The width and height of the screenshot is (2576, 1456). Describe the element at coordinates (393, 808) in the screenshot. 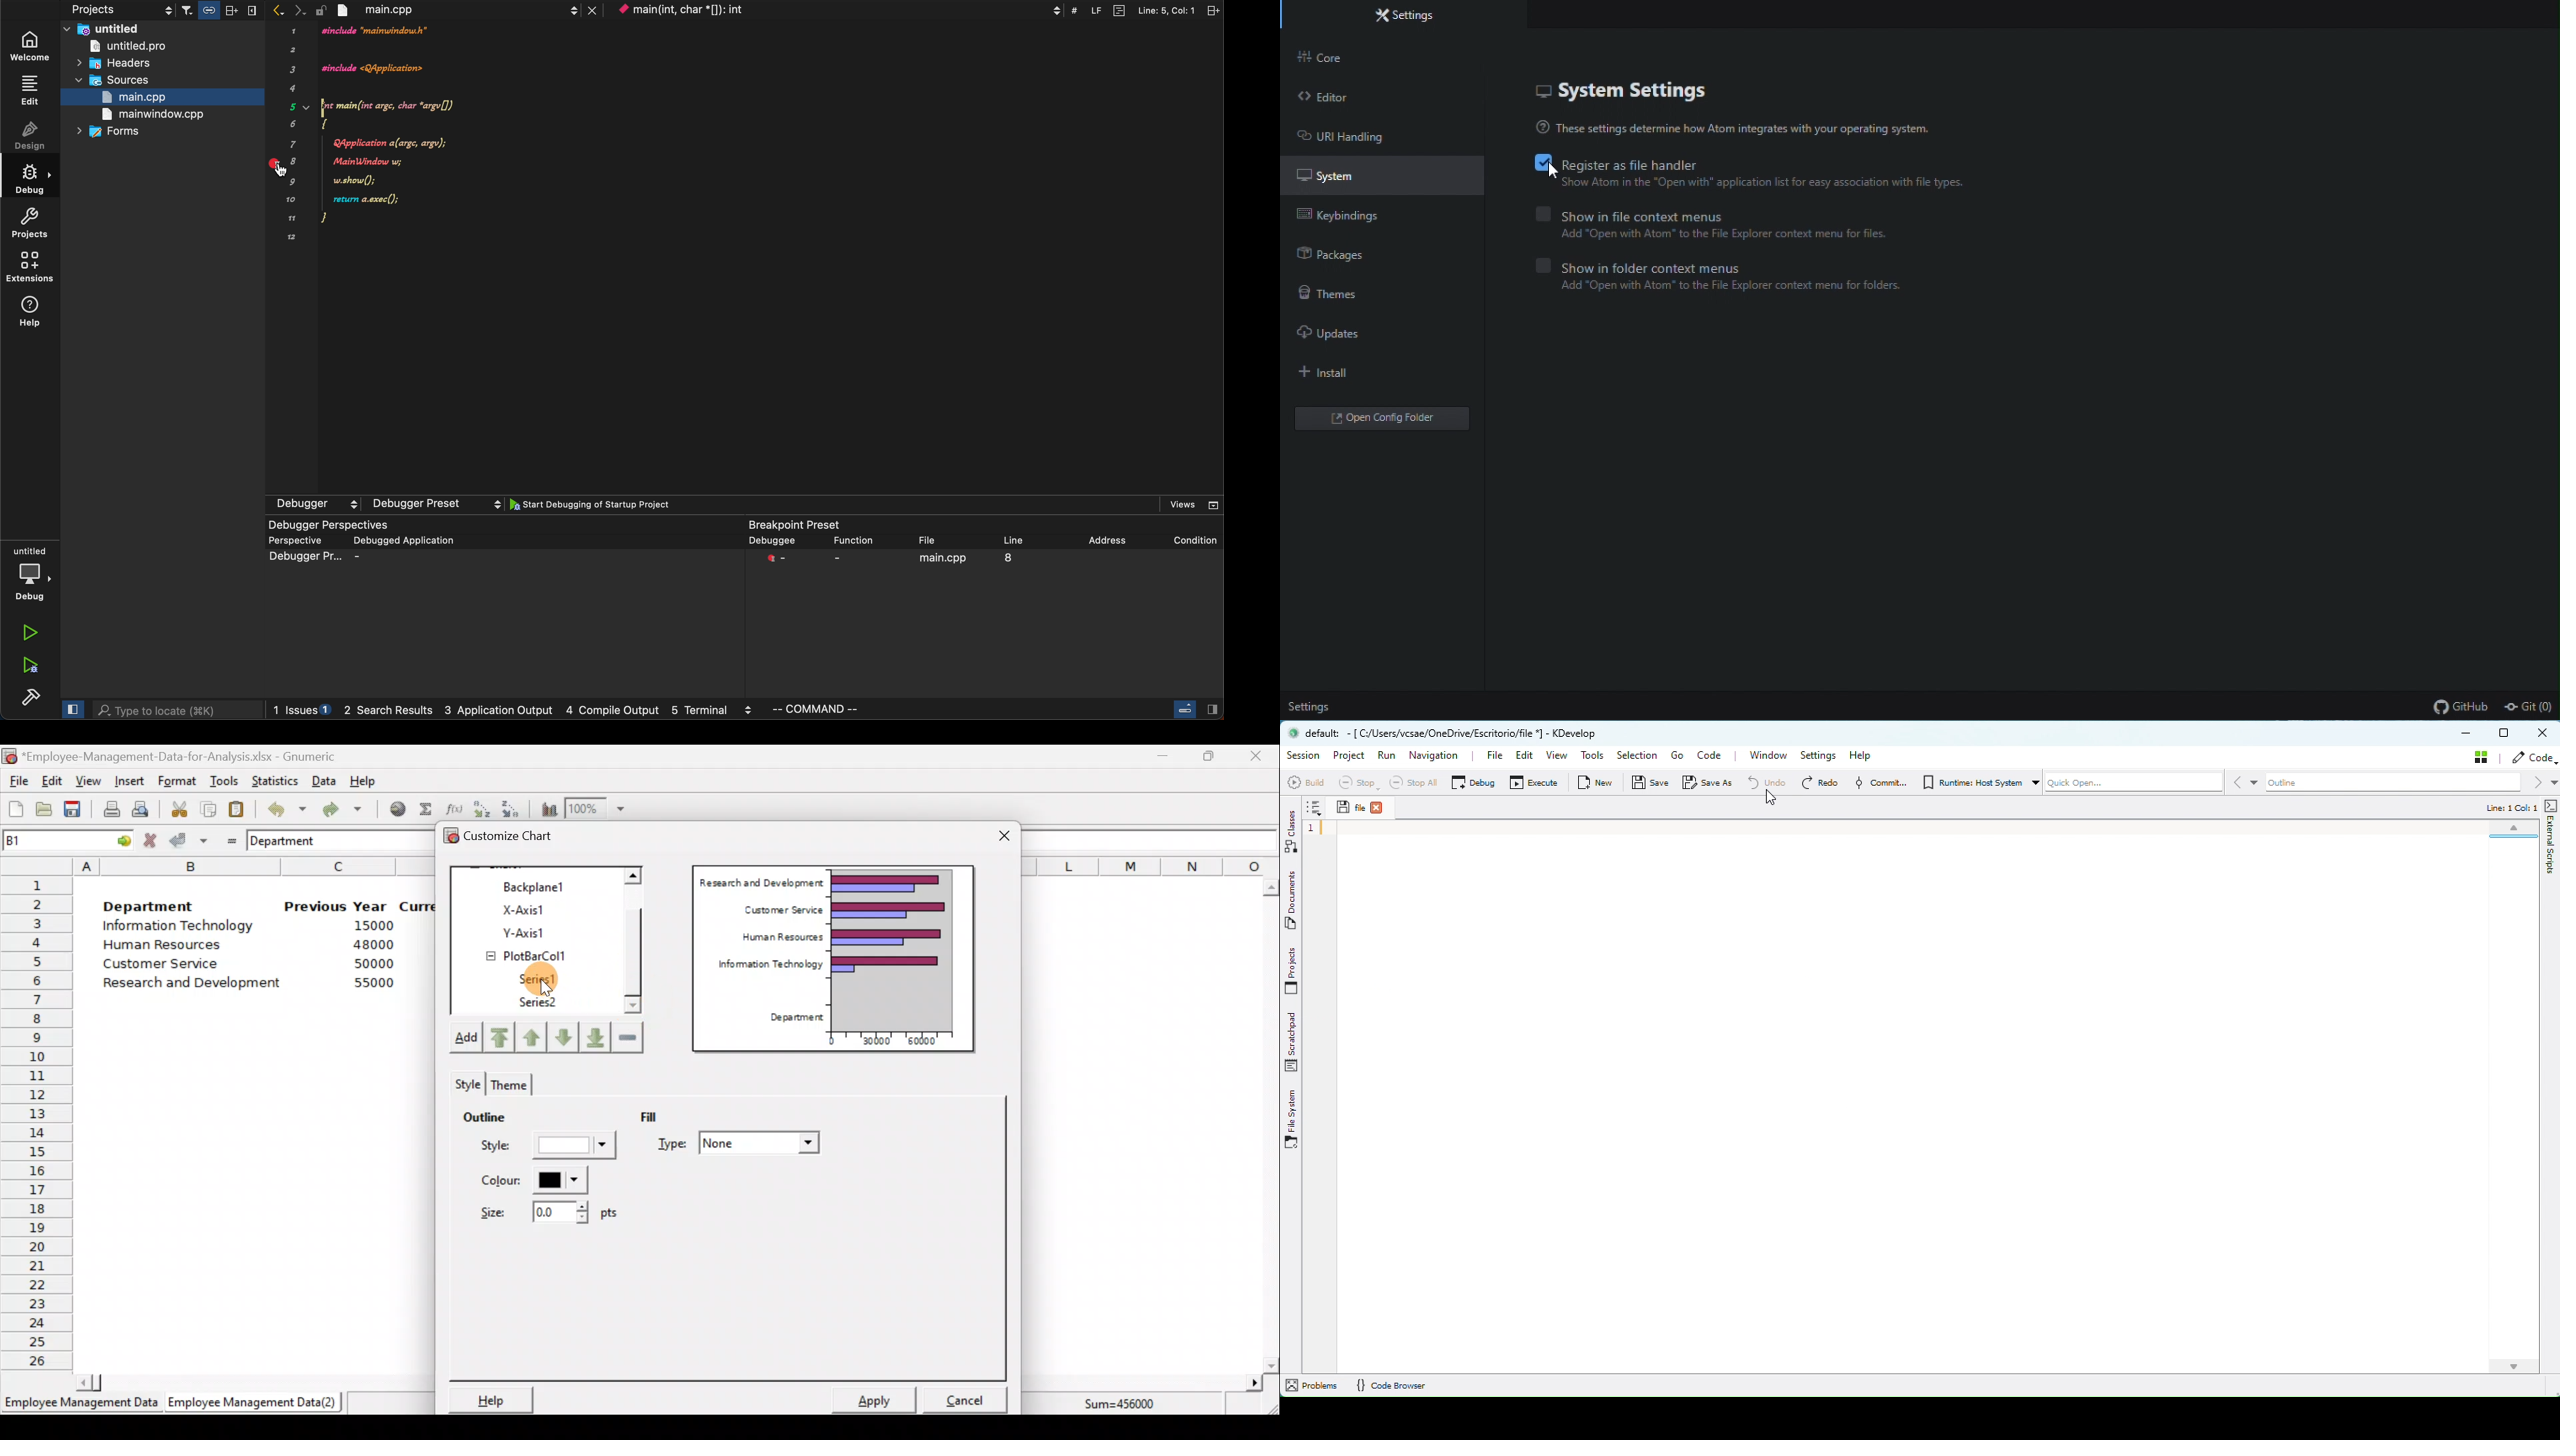

I see `Insert hyperlink` at that location.